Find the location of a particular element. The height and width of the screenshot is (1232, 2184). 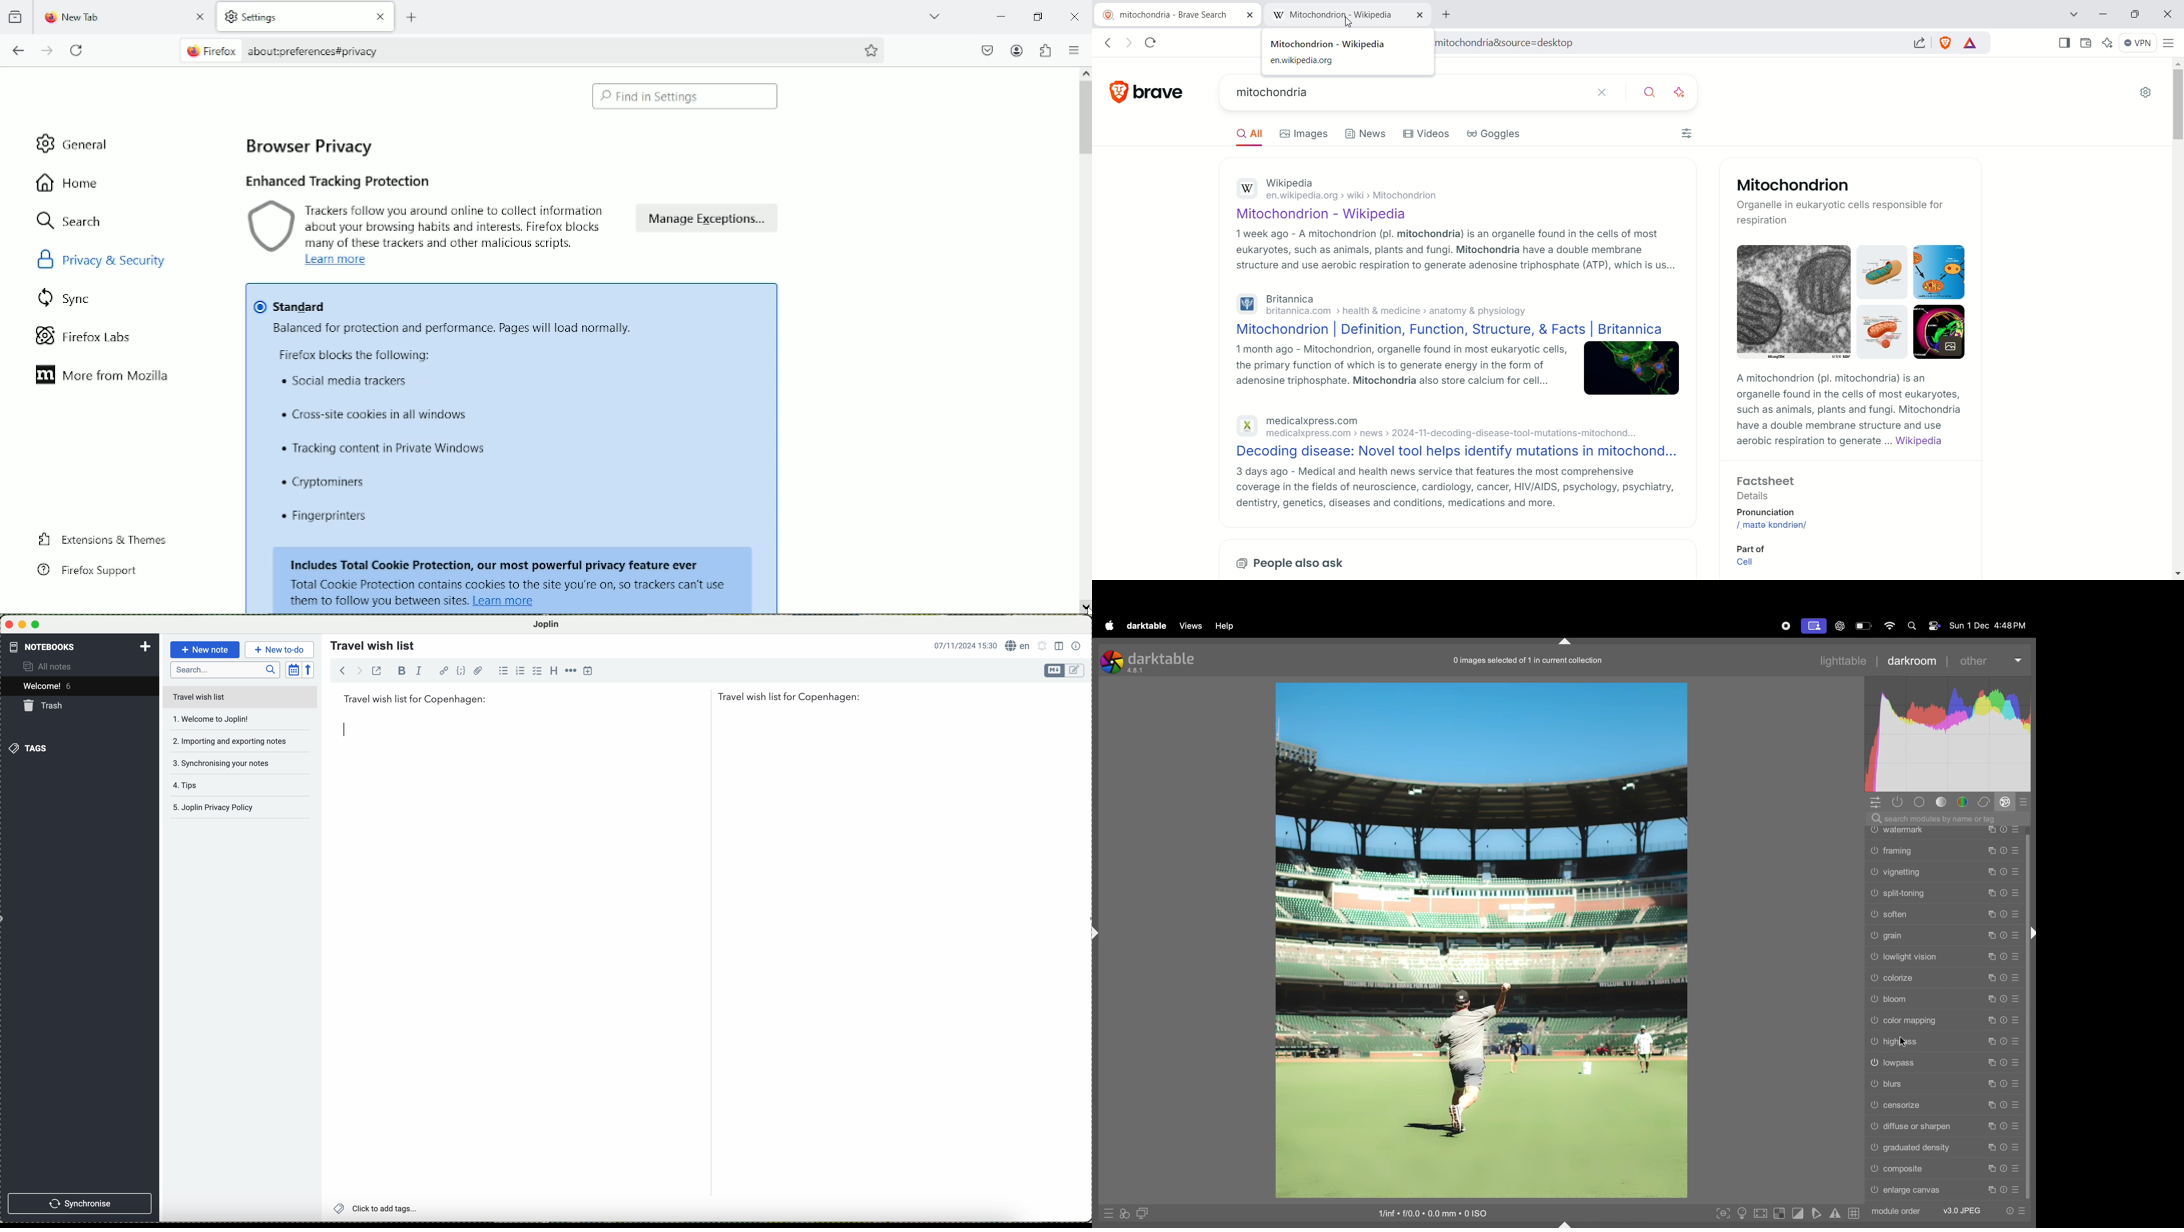

all notes is located at coordinates (55, 667).